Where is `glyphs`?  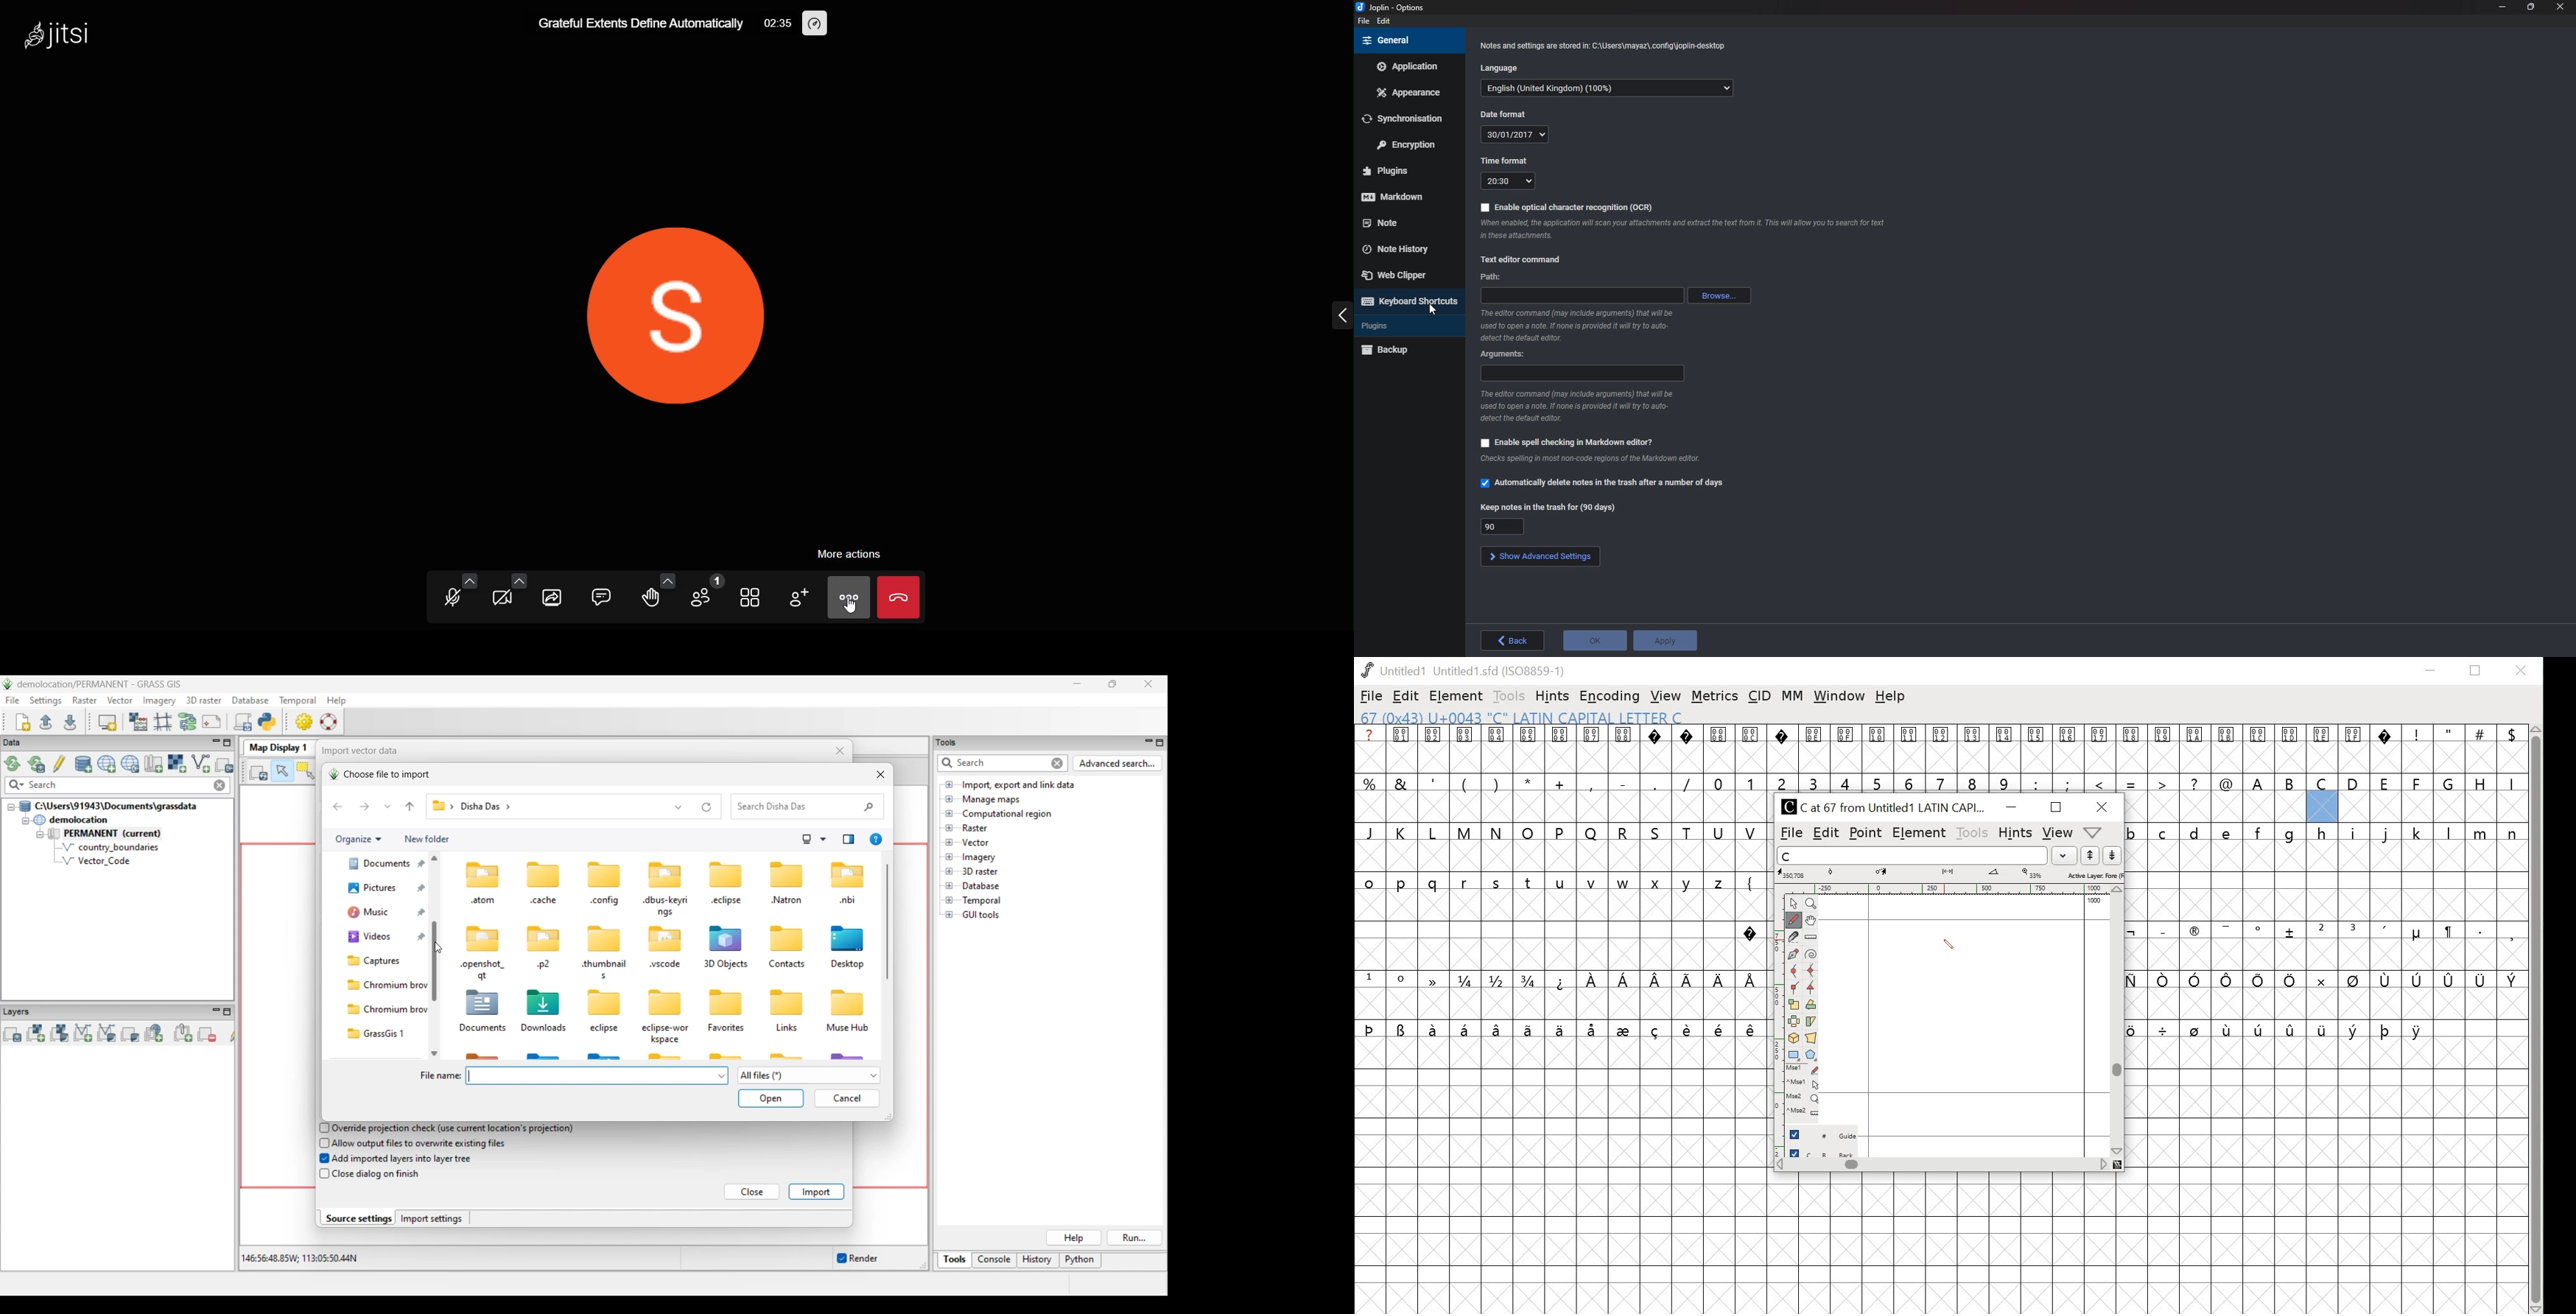
glyphs is located at coordinates (2324, 906).